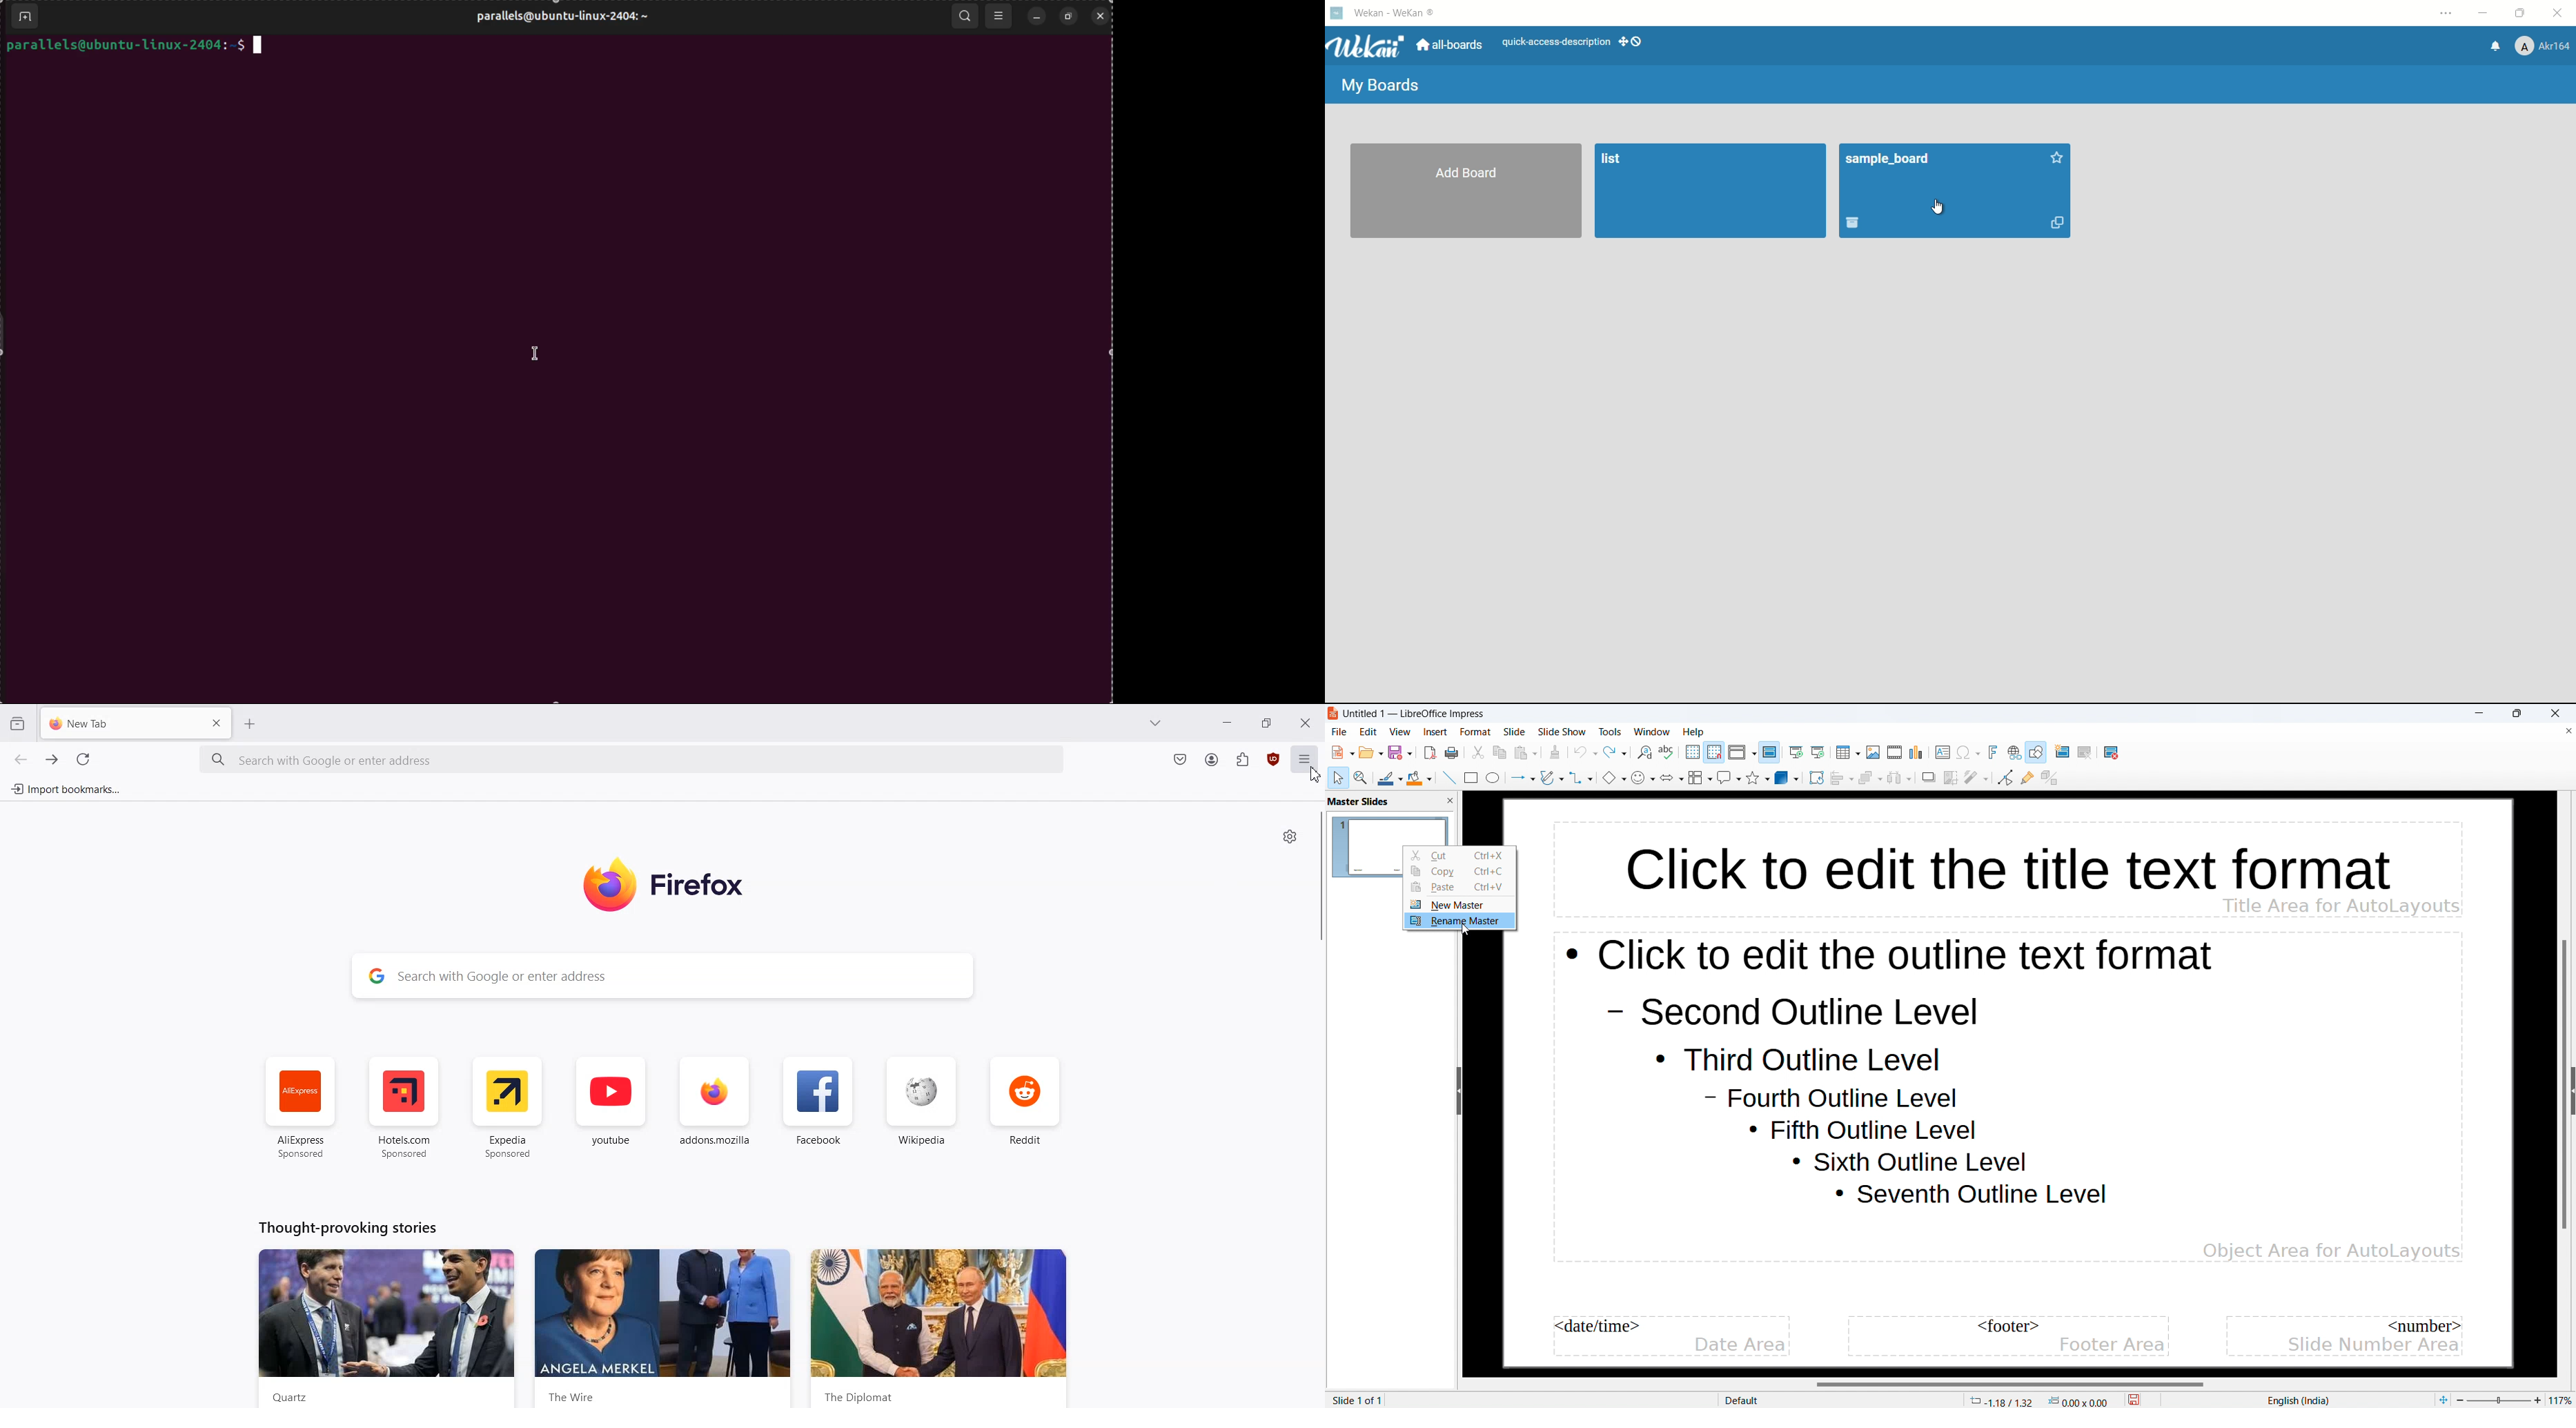 The width and height of the screenshot is (2576, 1428). What do you see at coordinates (1693, 752) in the screenshot?
I see `display grid` at bounding box center [1693, 752].